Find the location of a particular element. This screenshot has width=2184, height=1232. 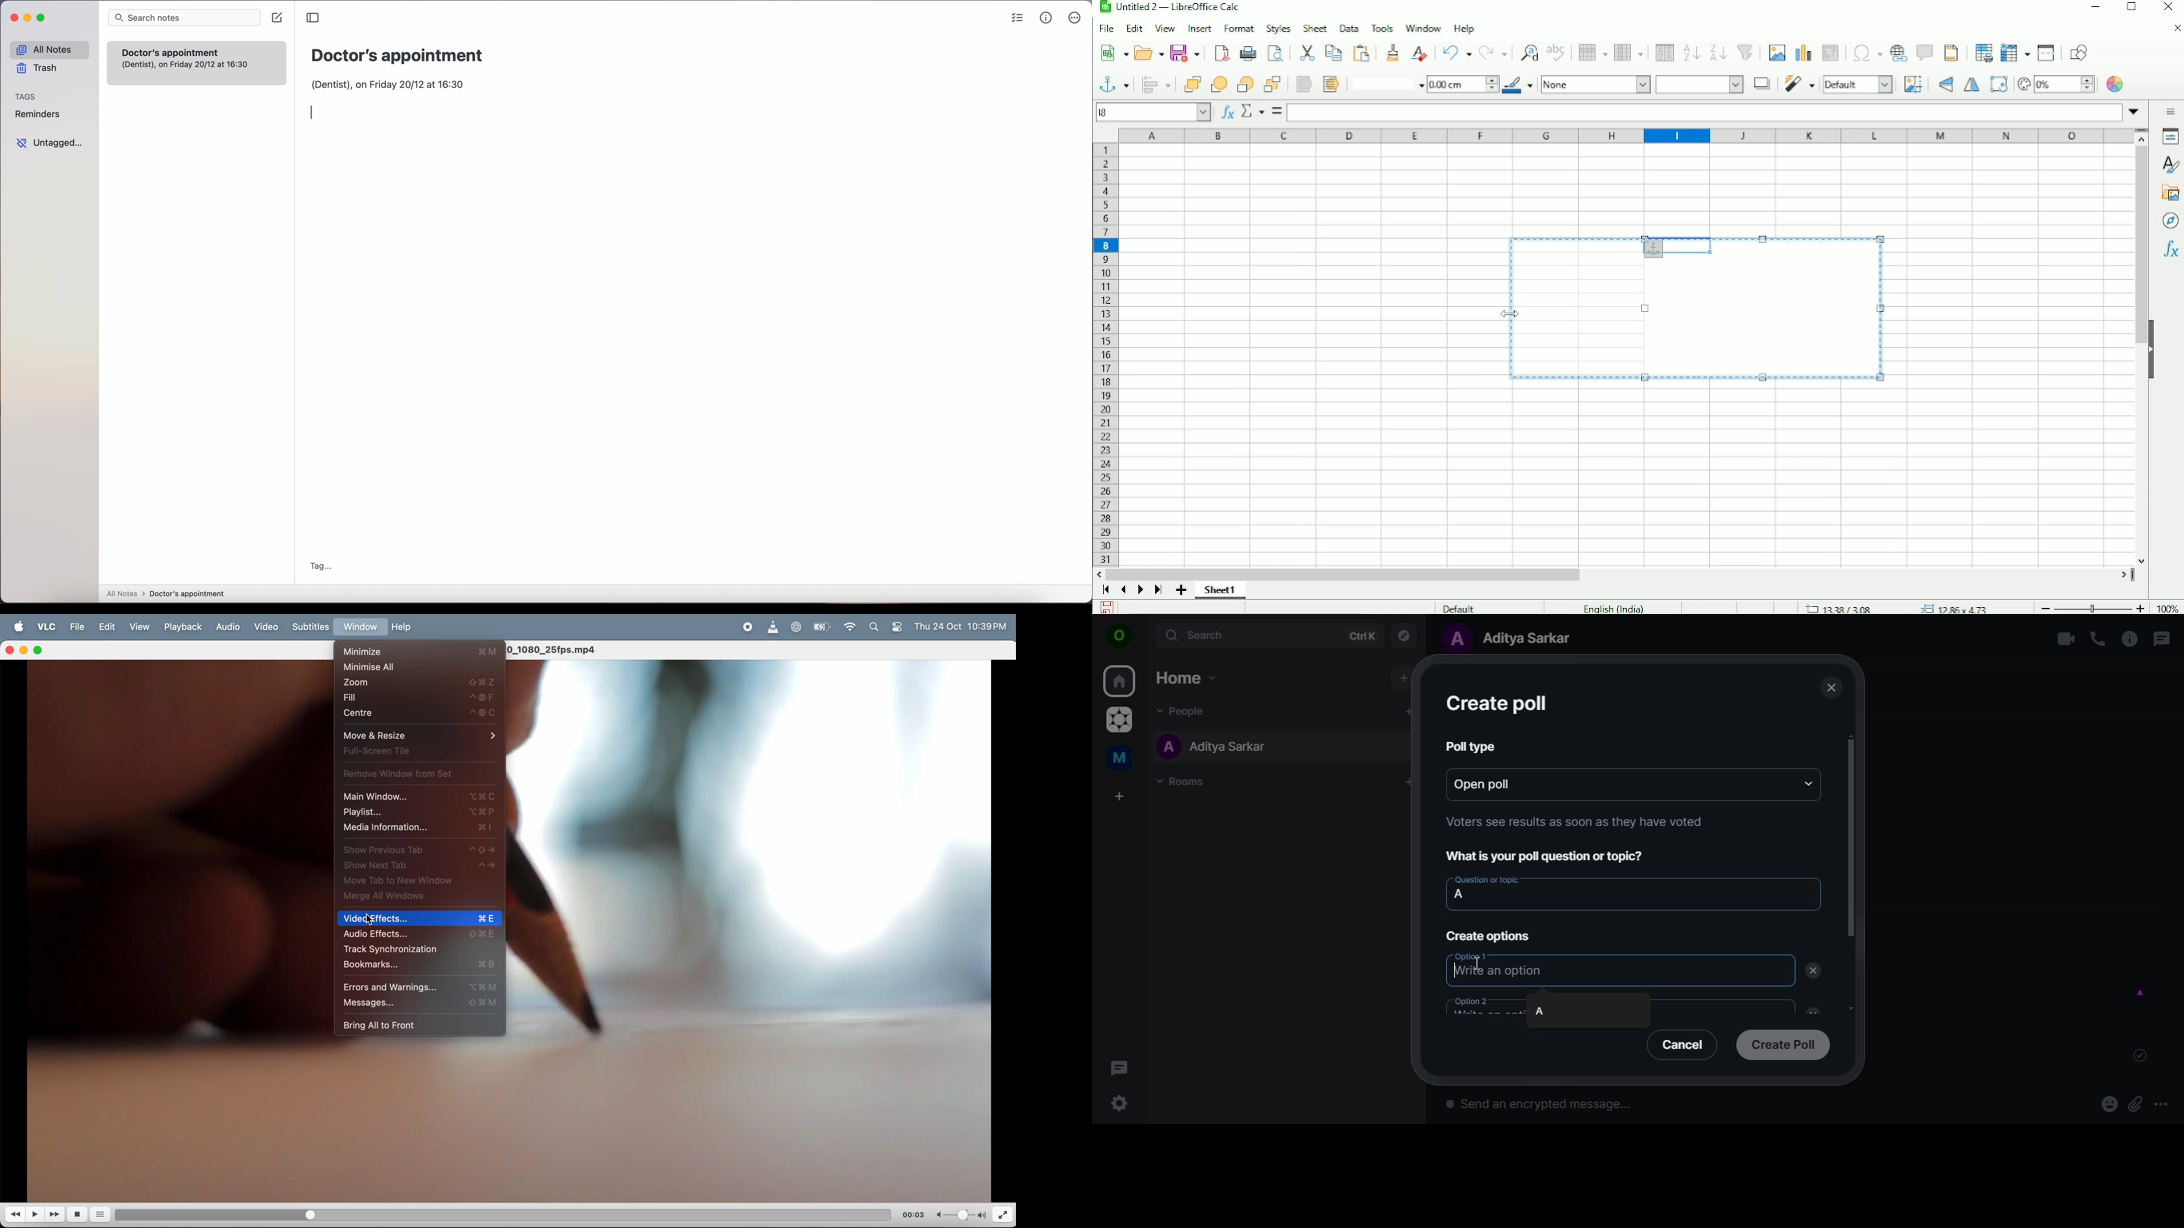

Clear direct formatting is located at coordinates (1419, 52).